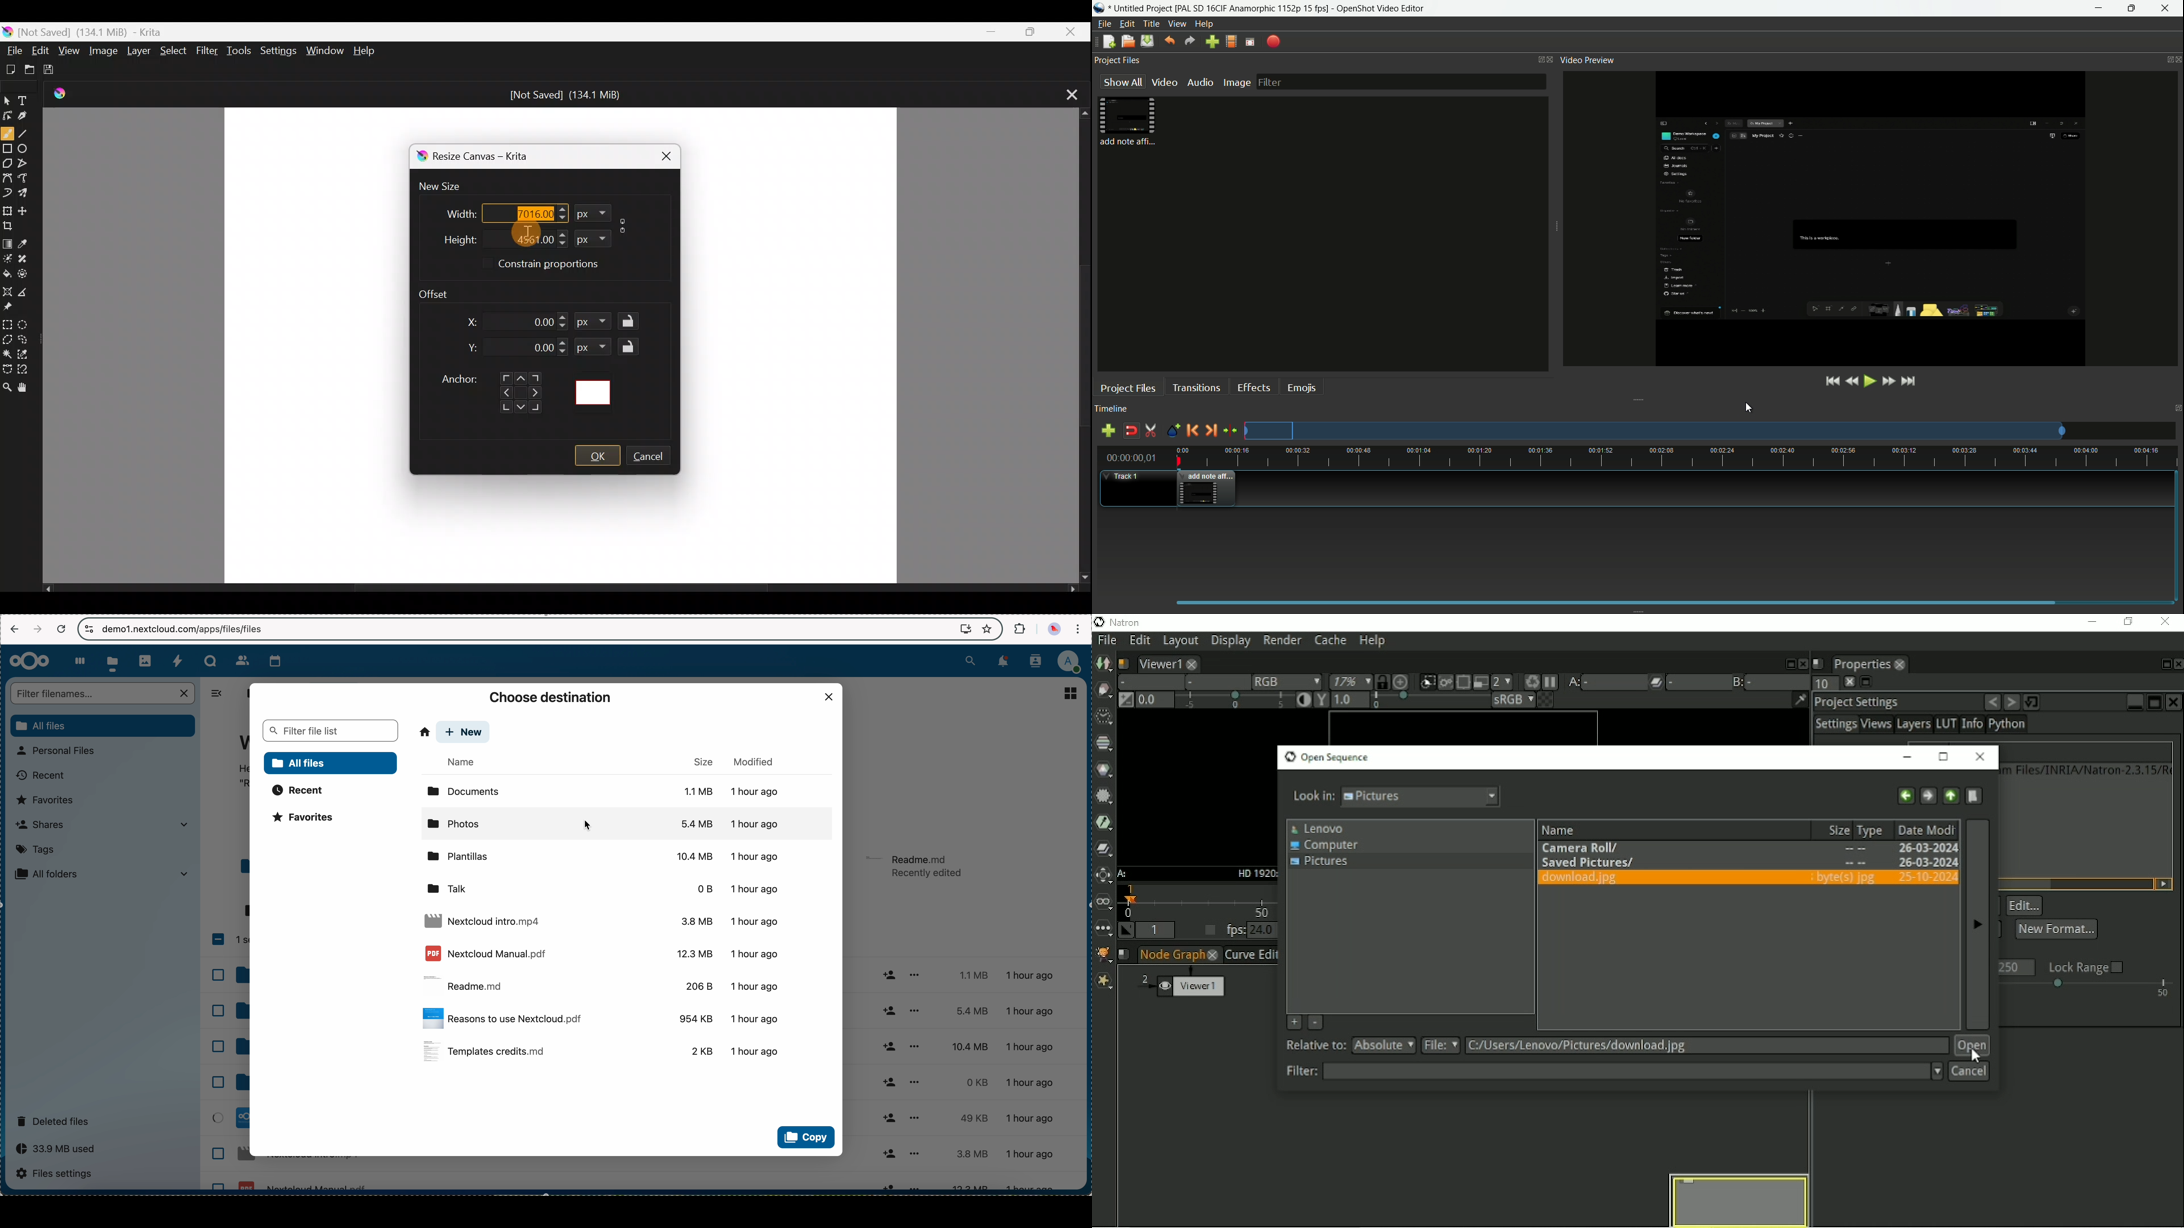  I want to click on Rectangle tool, so click(8, 150).